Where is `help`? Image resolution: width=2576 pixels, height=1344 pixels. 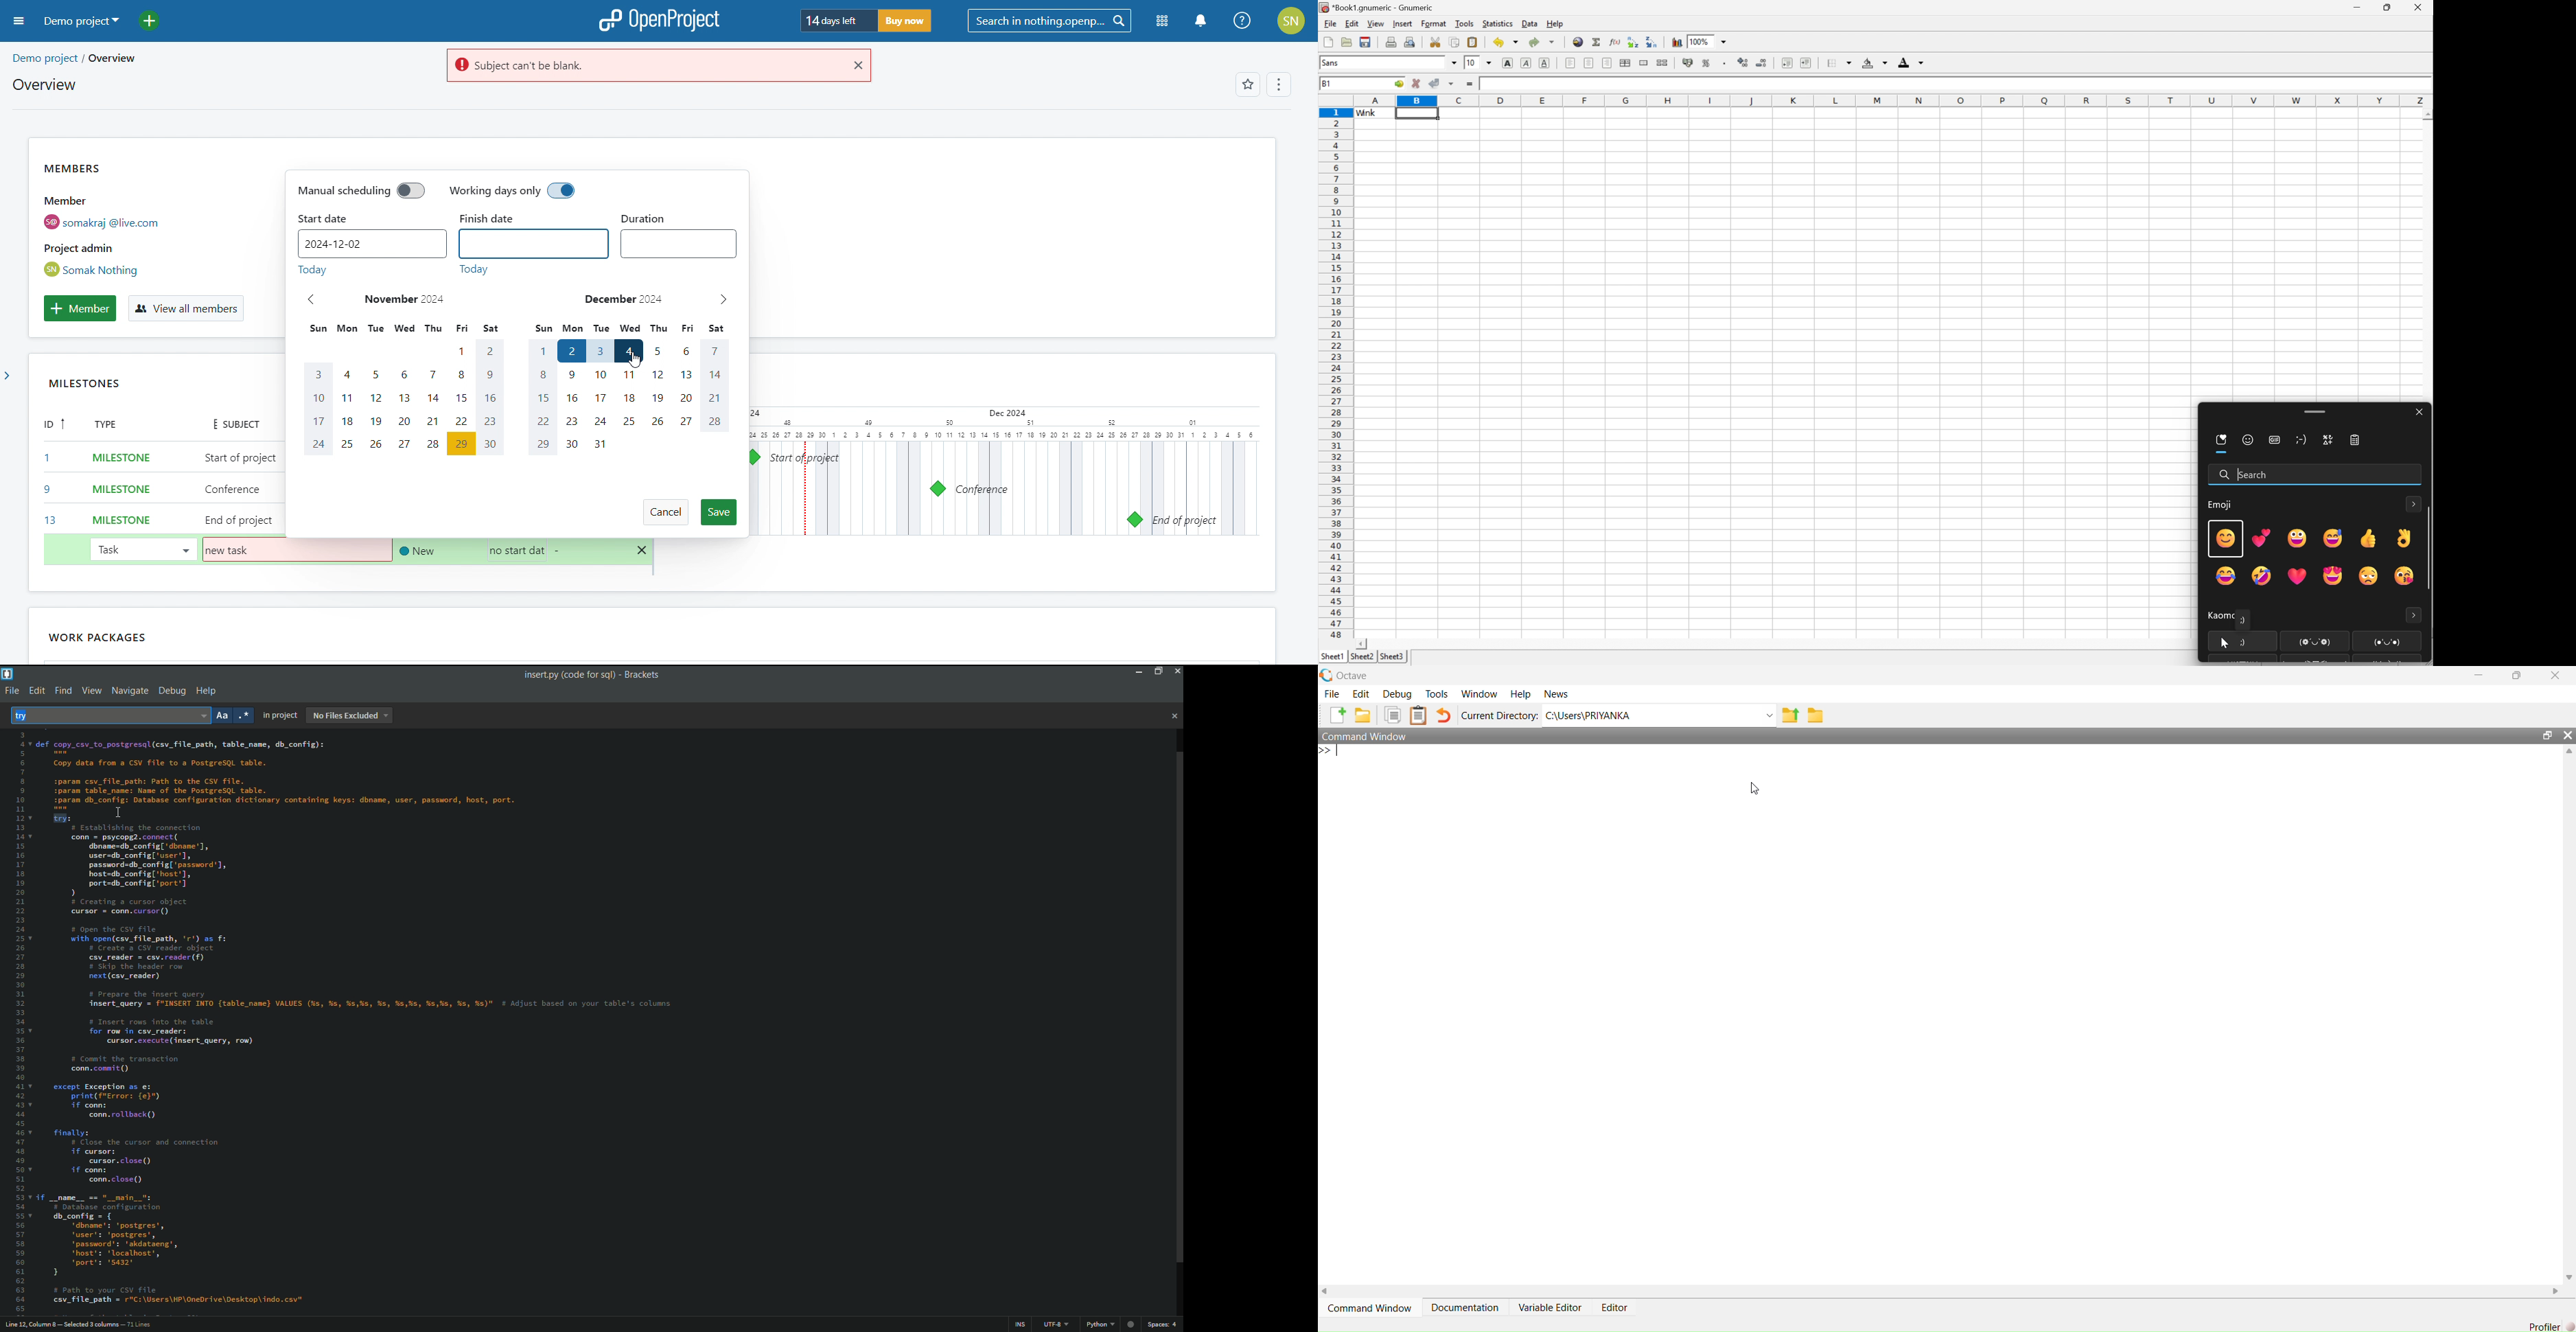 help is located at coordinates (1554, 24).